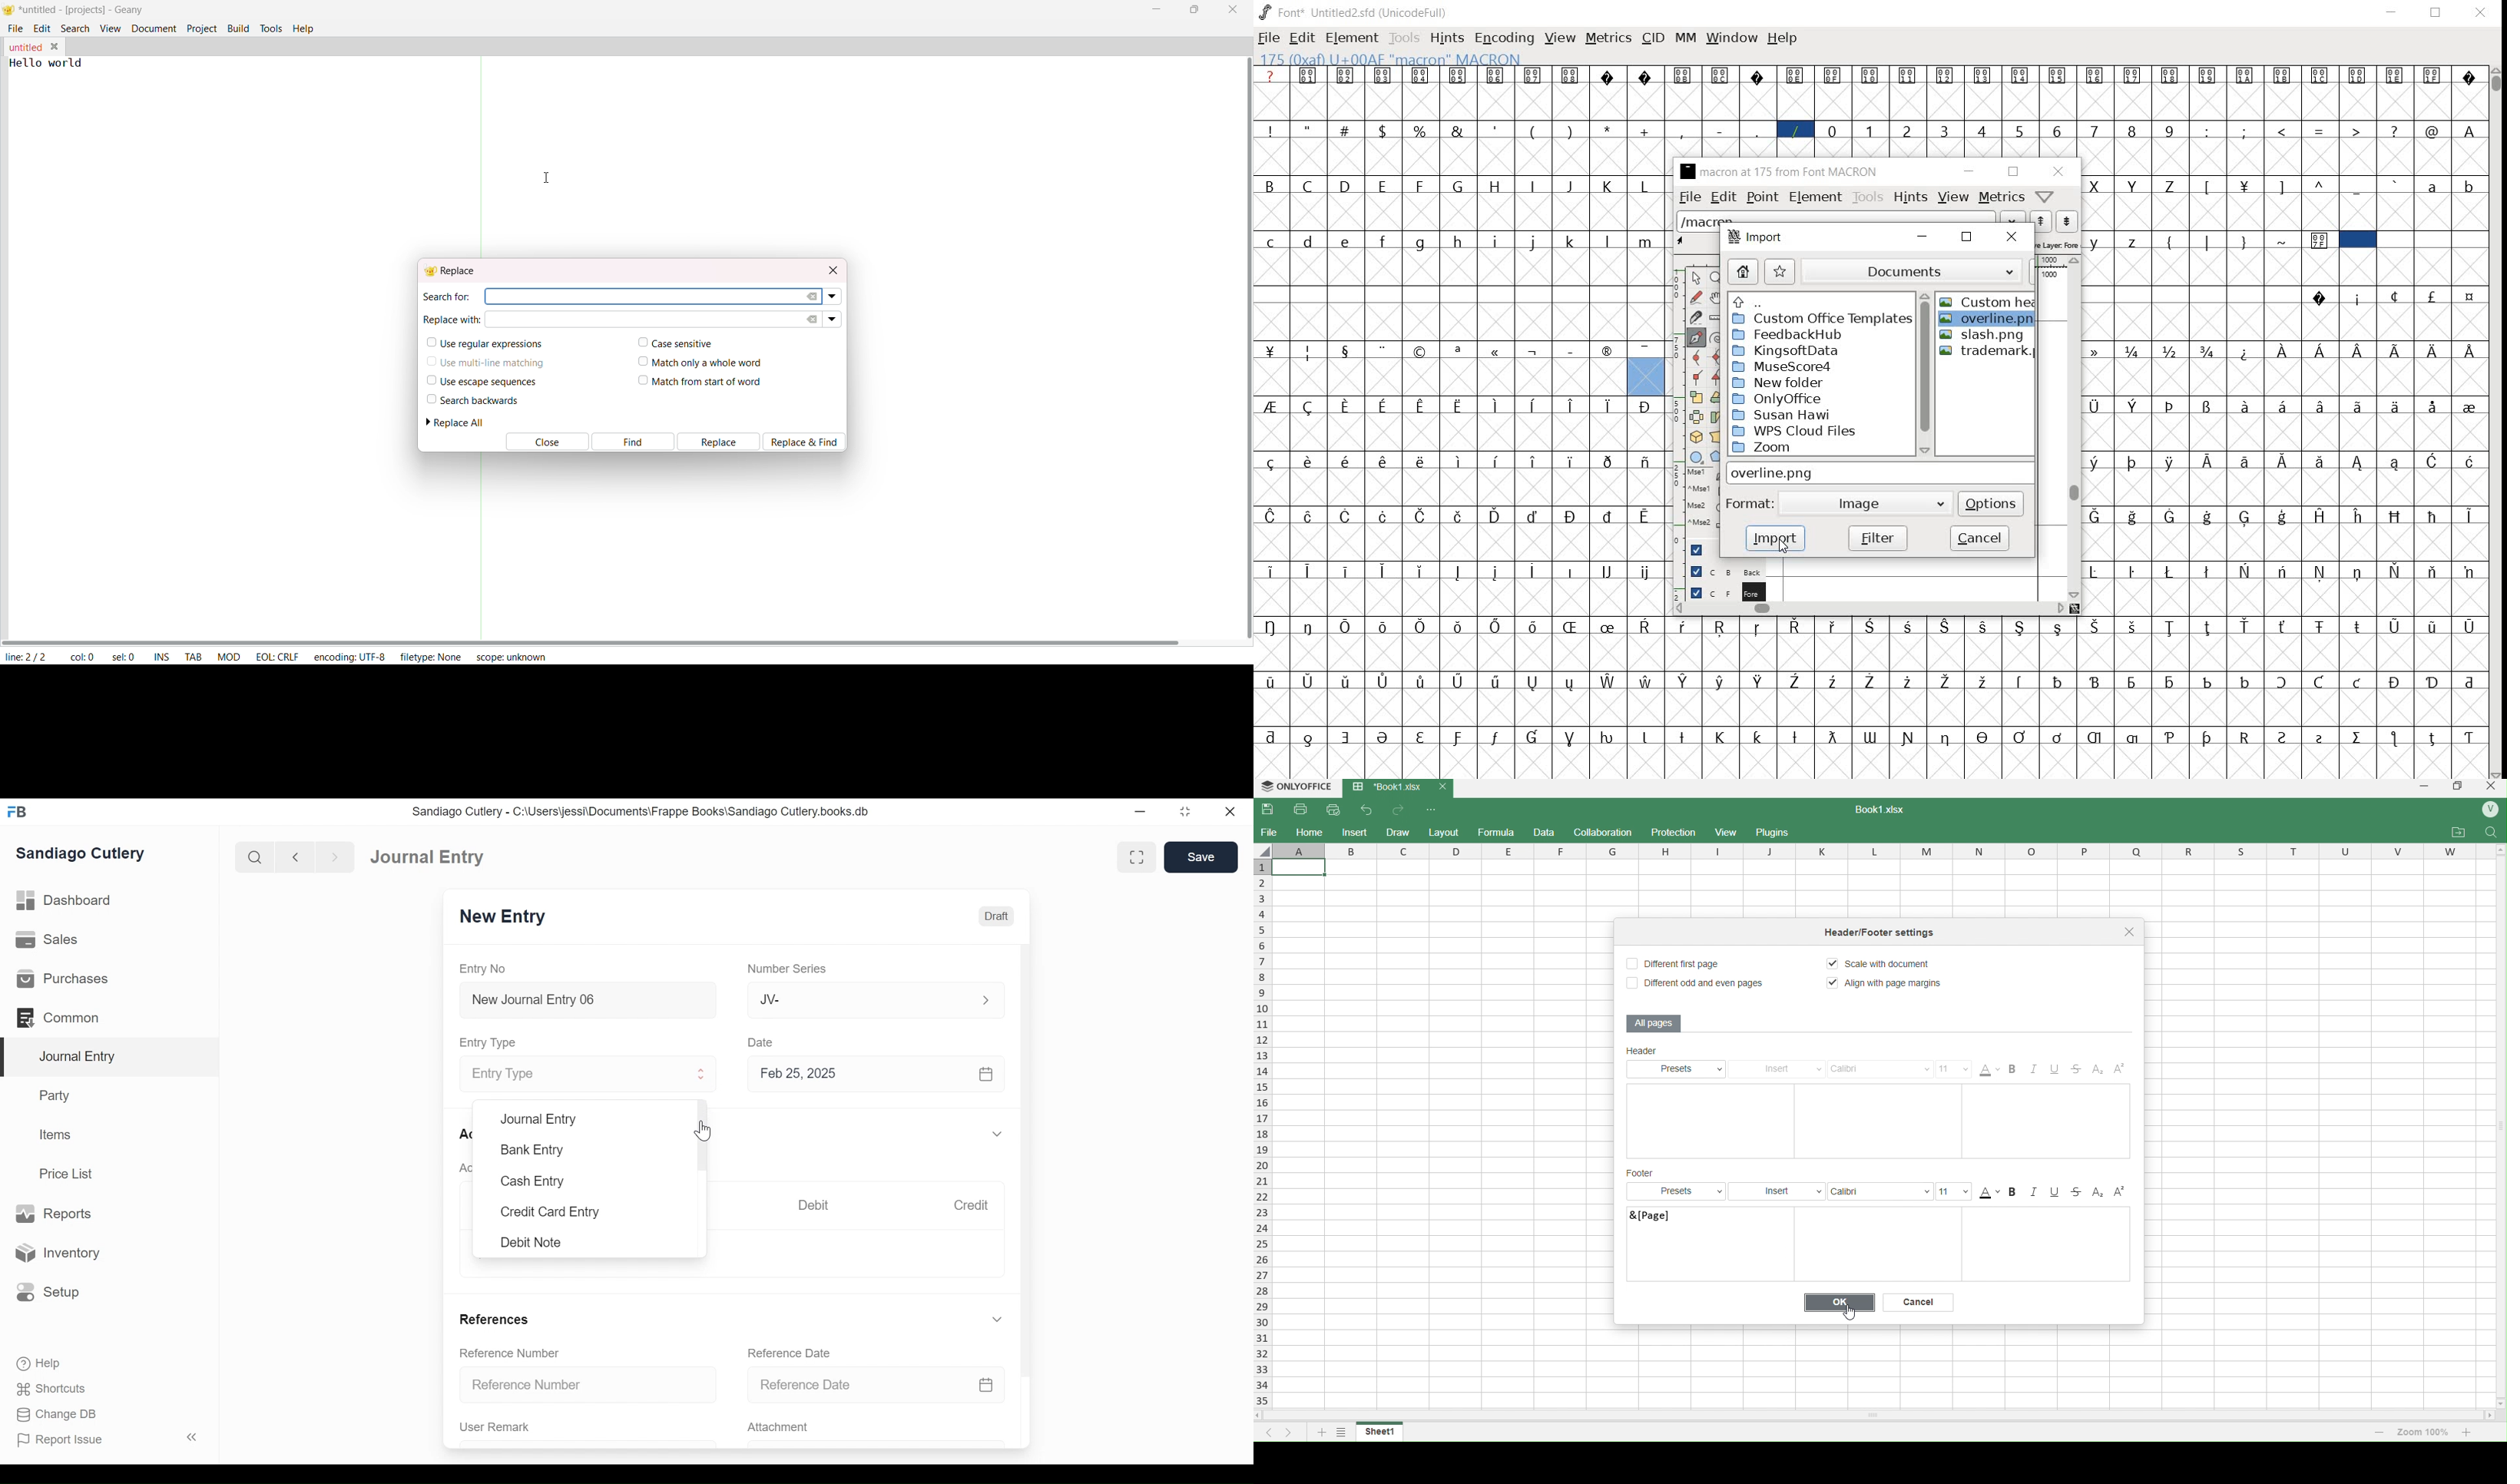  I want to click on import, so click(1761, 237).